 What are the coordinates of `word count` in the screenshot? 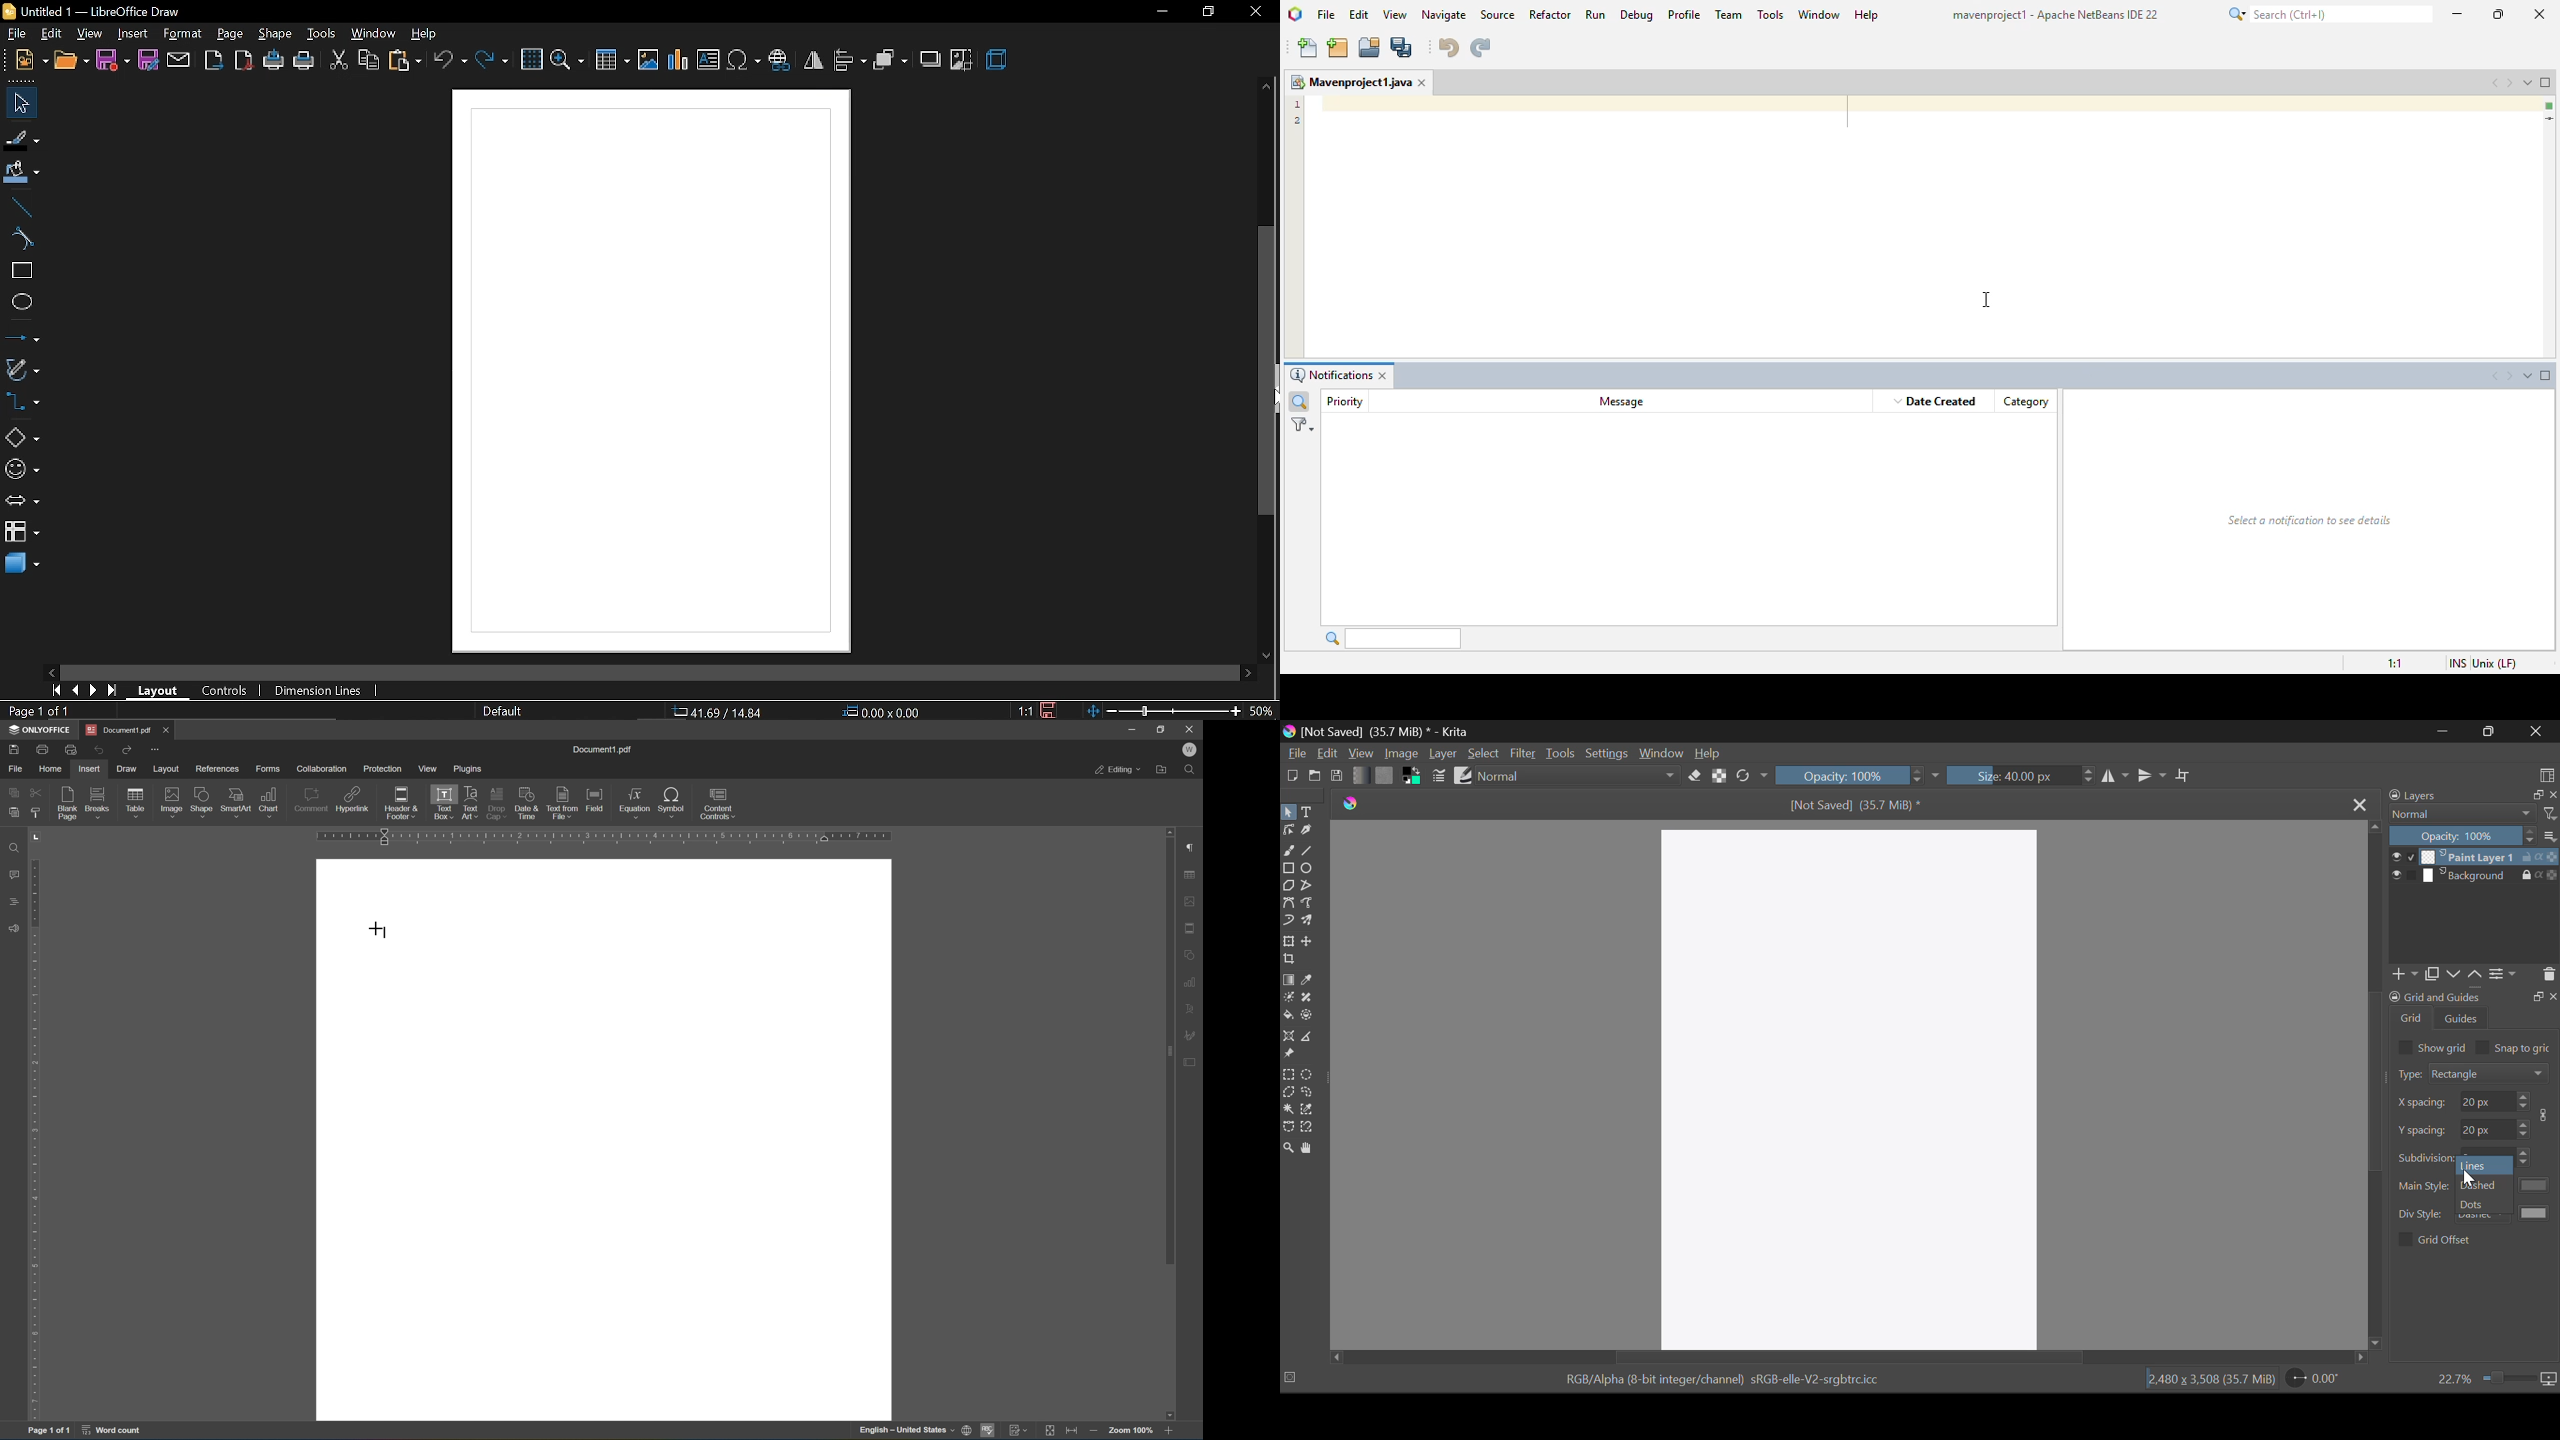 It's located at (113, 1431).